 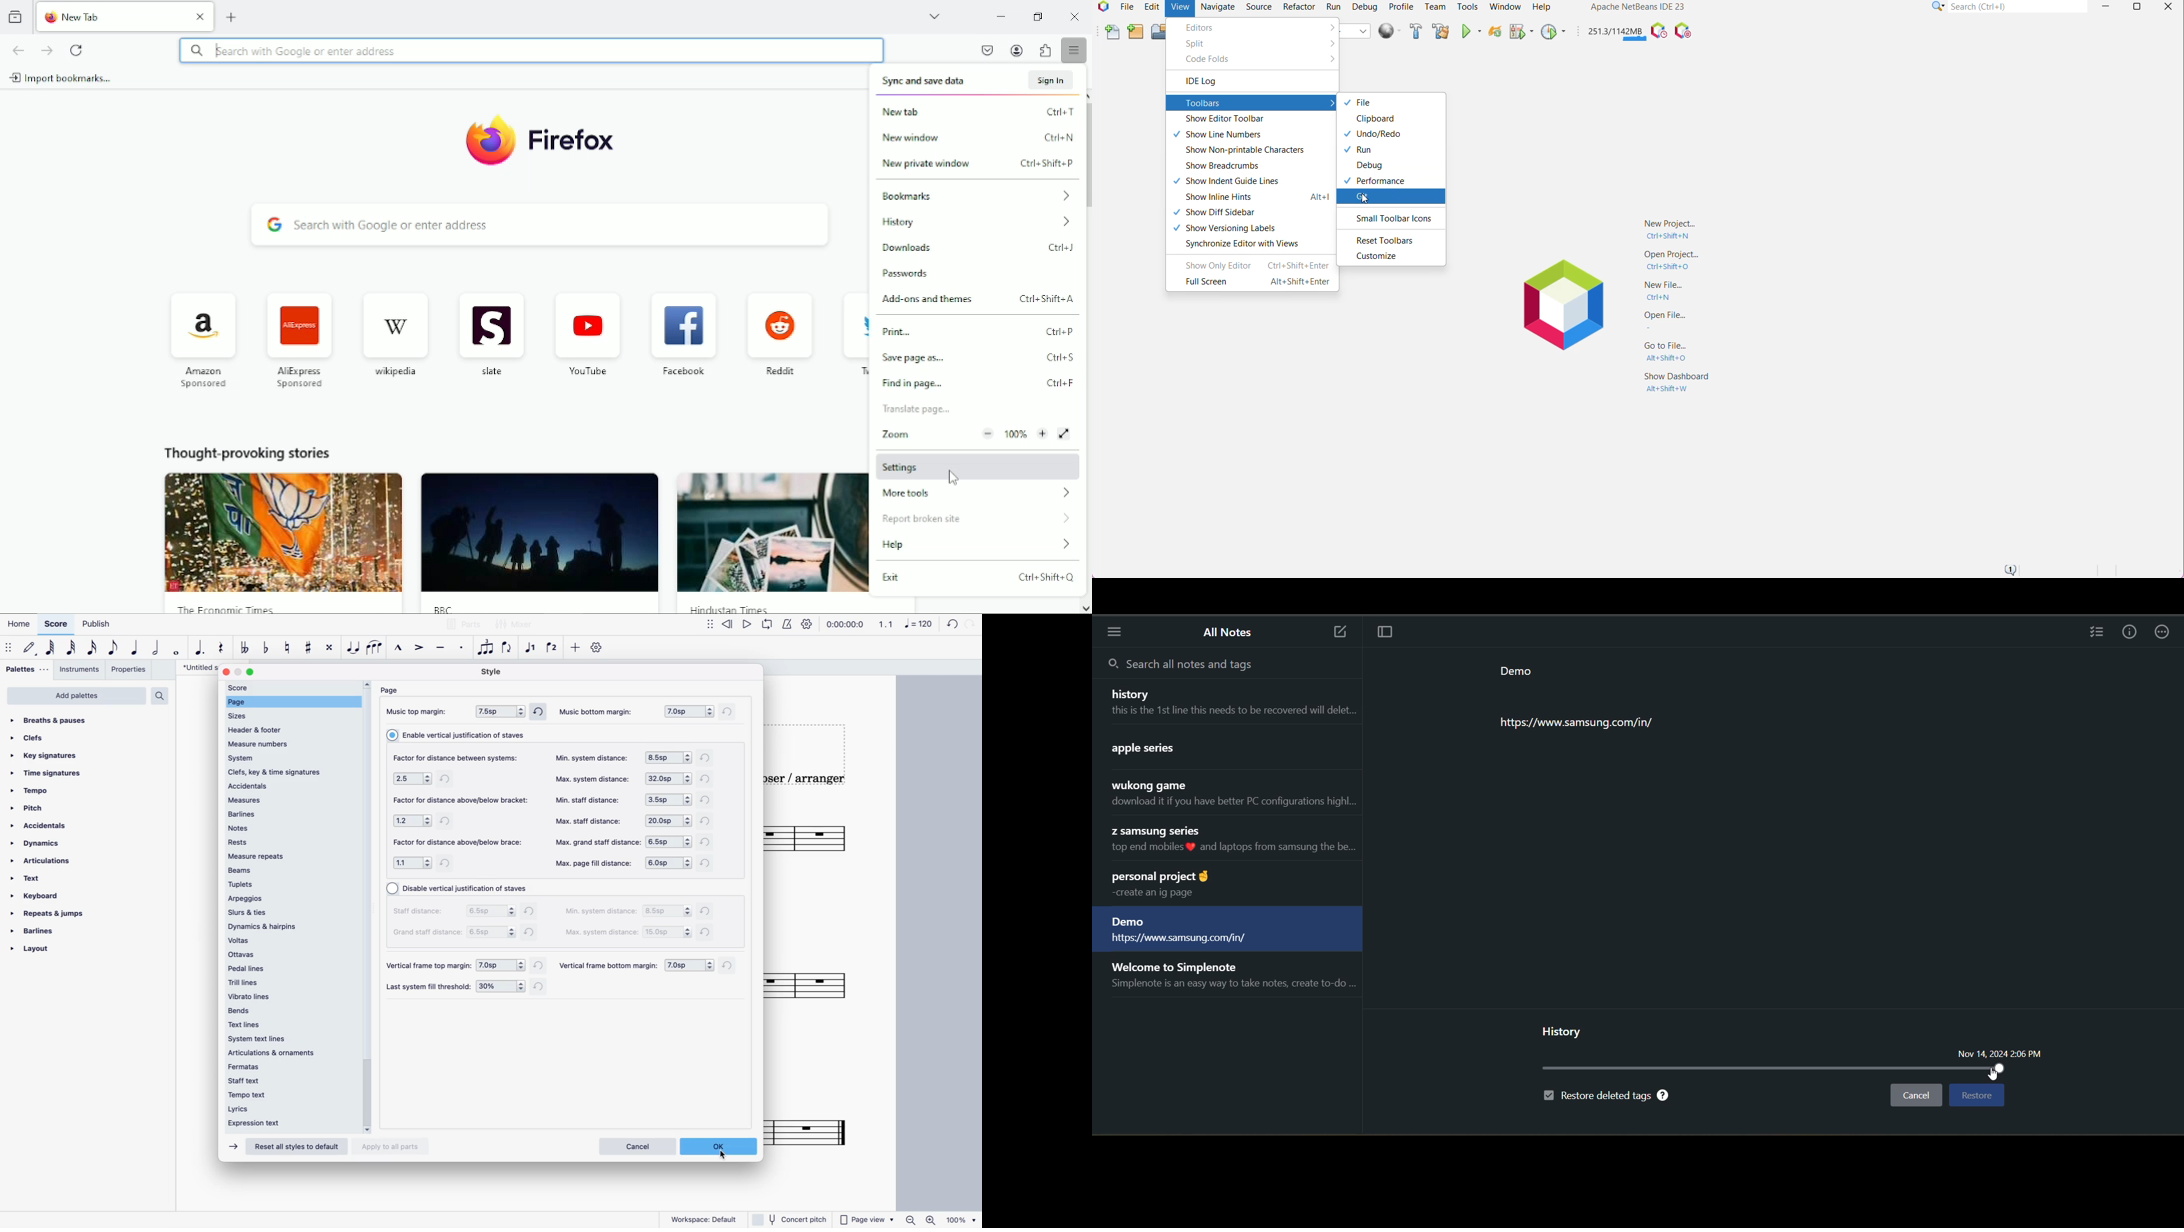 I want to click on Full Screen, so click(x=1255, y=283).